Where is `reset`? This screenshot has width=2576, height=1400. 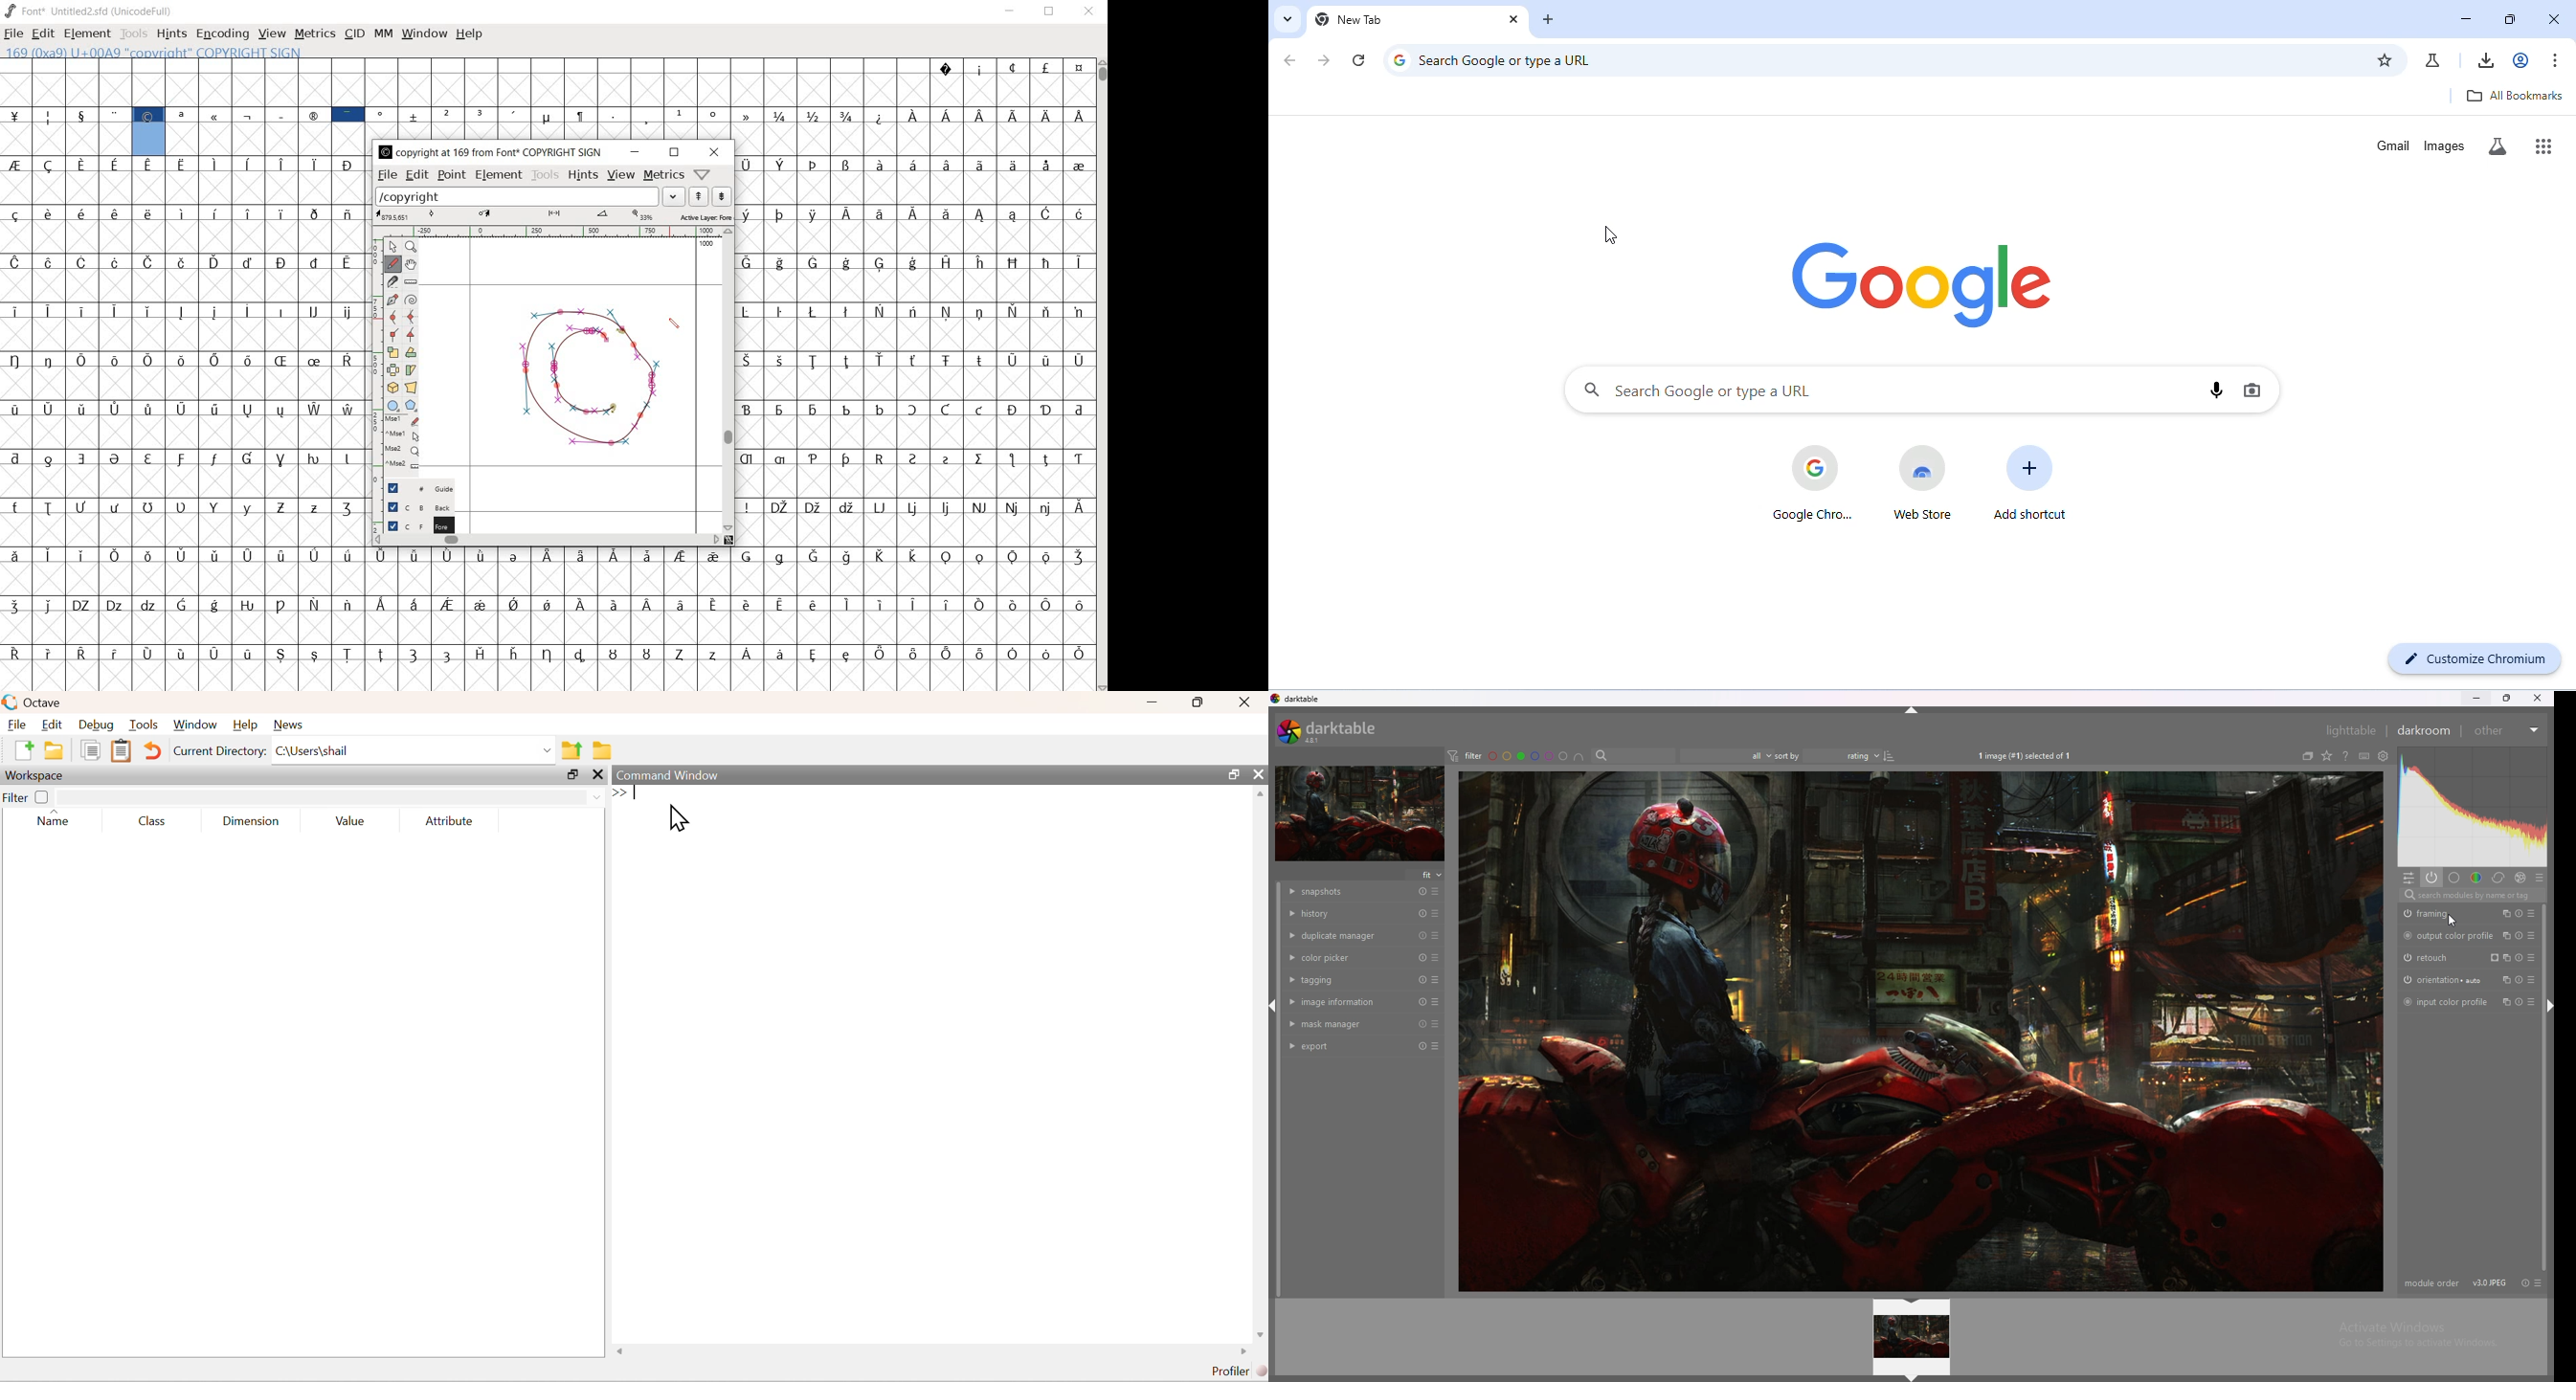 reset is located at coordinates (1421, 913).